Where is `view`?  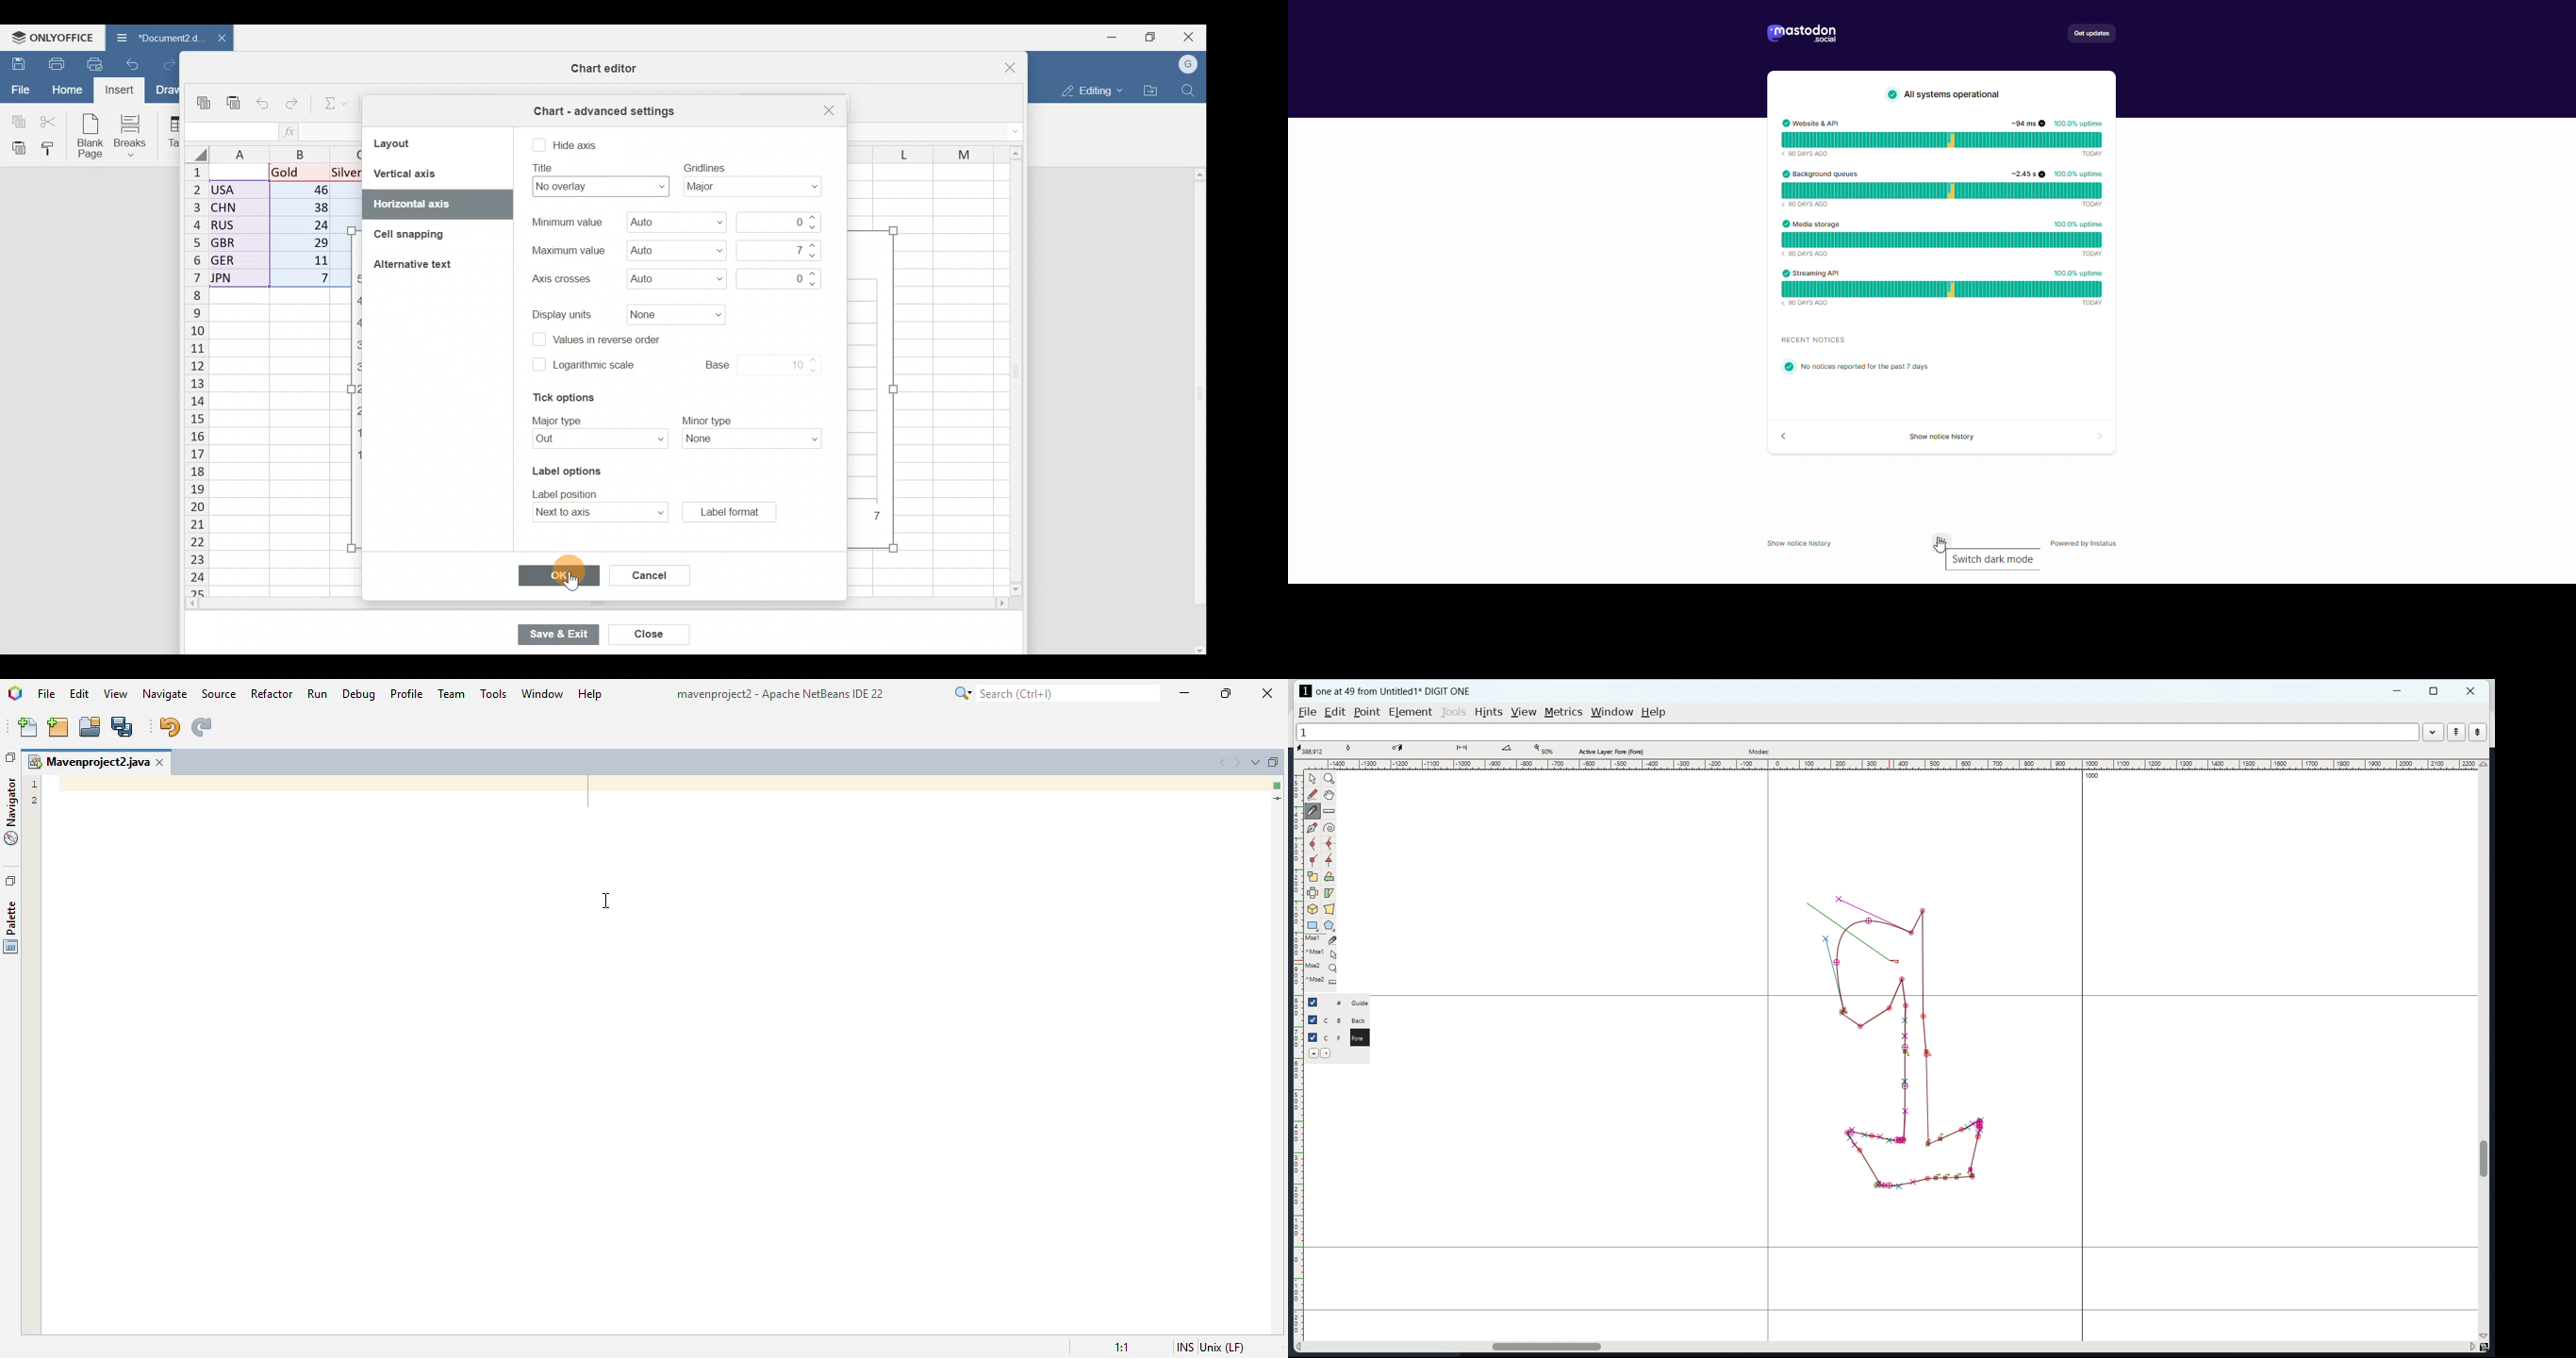 view is located at coordinates (1523, 712).